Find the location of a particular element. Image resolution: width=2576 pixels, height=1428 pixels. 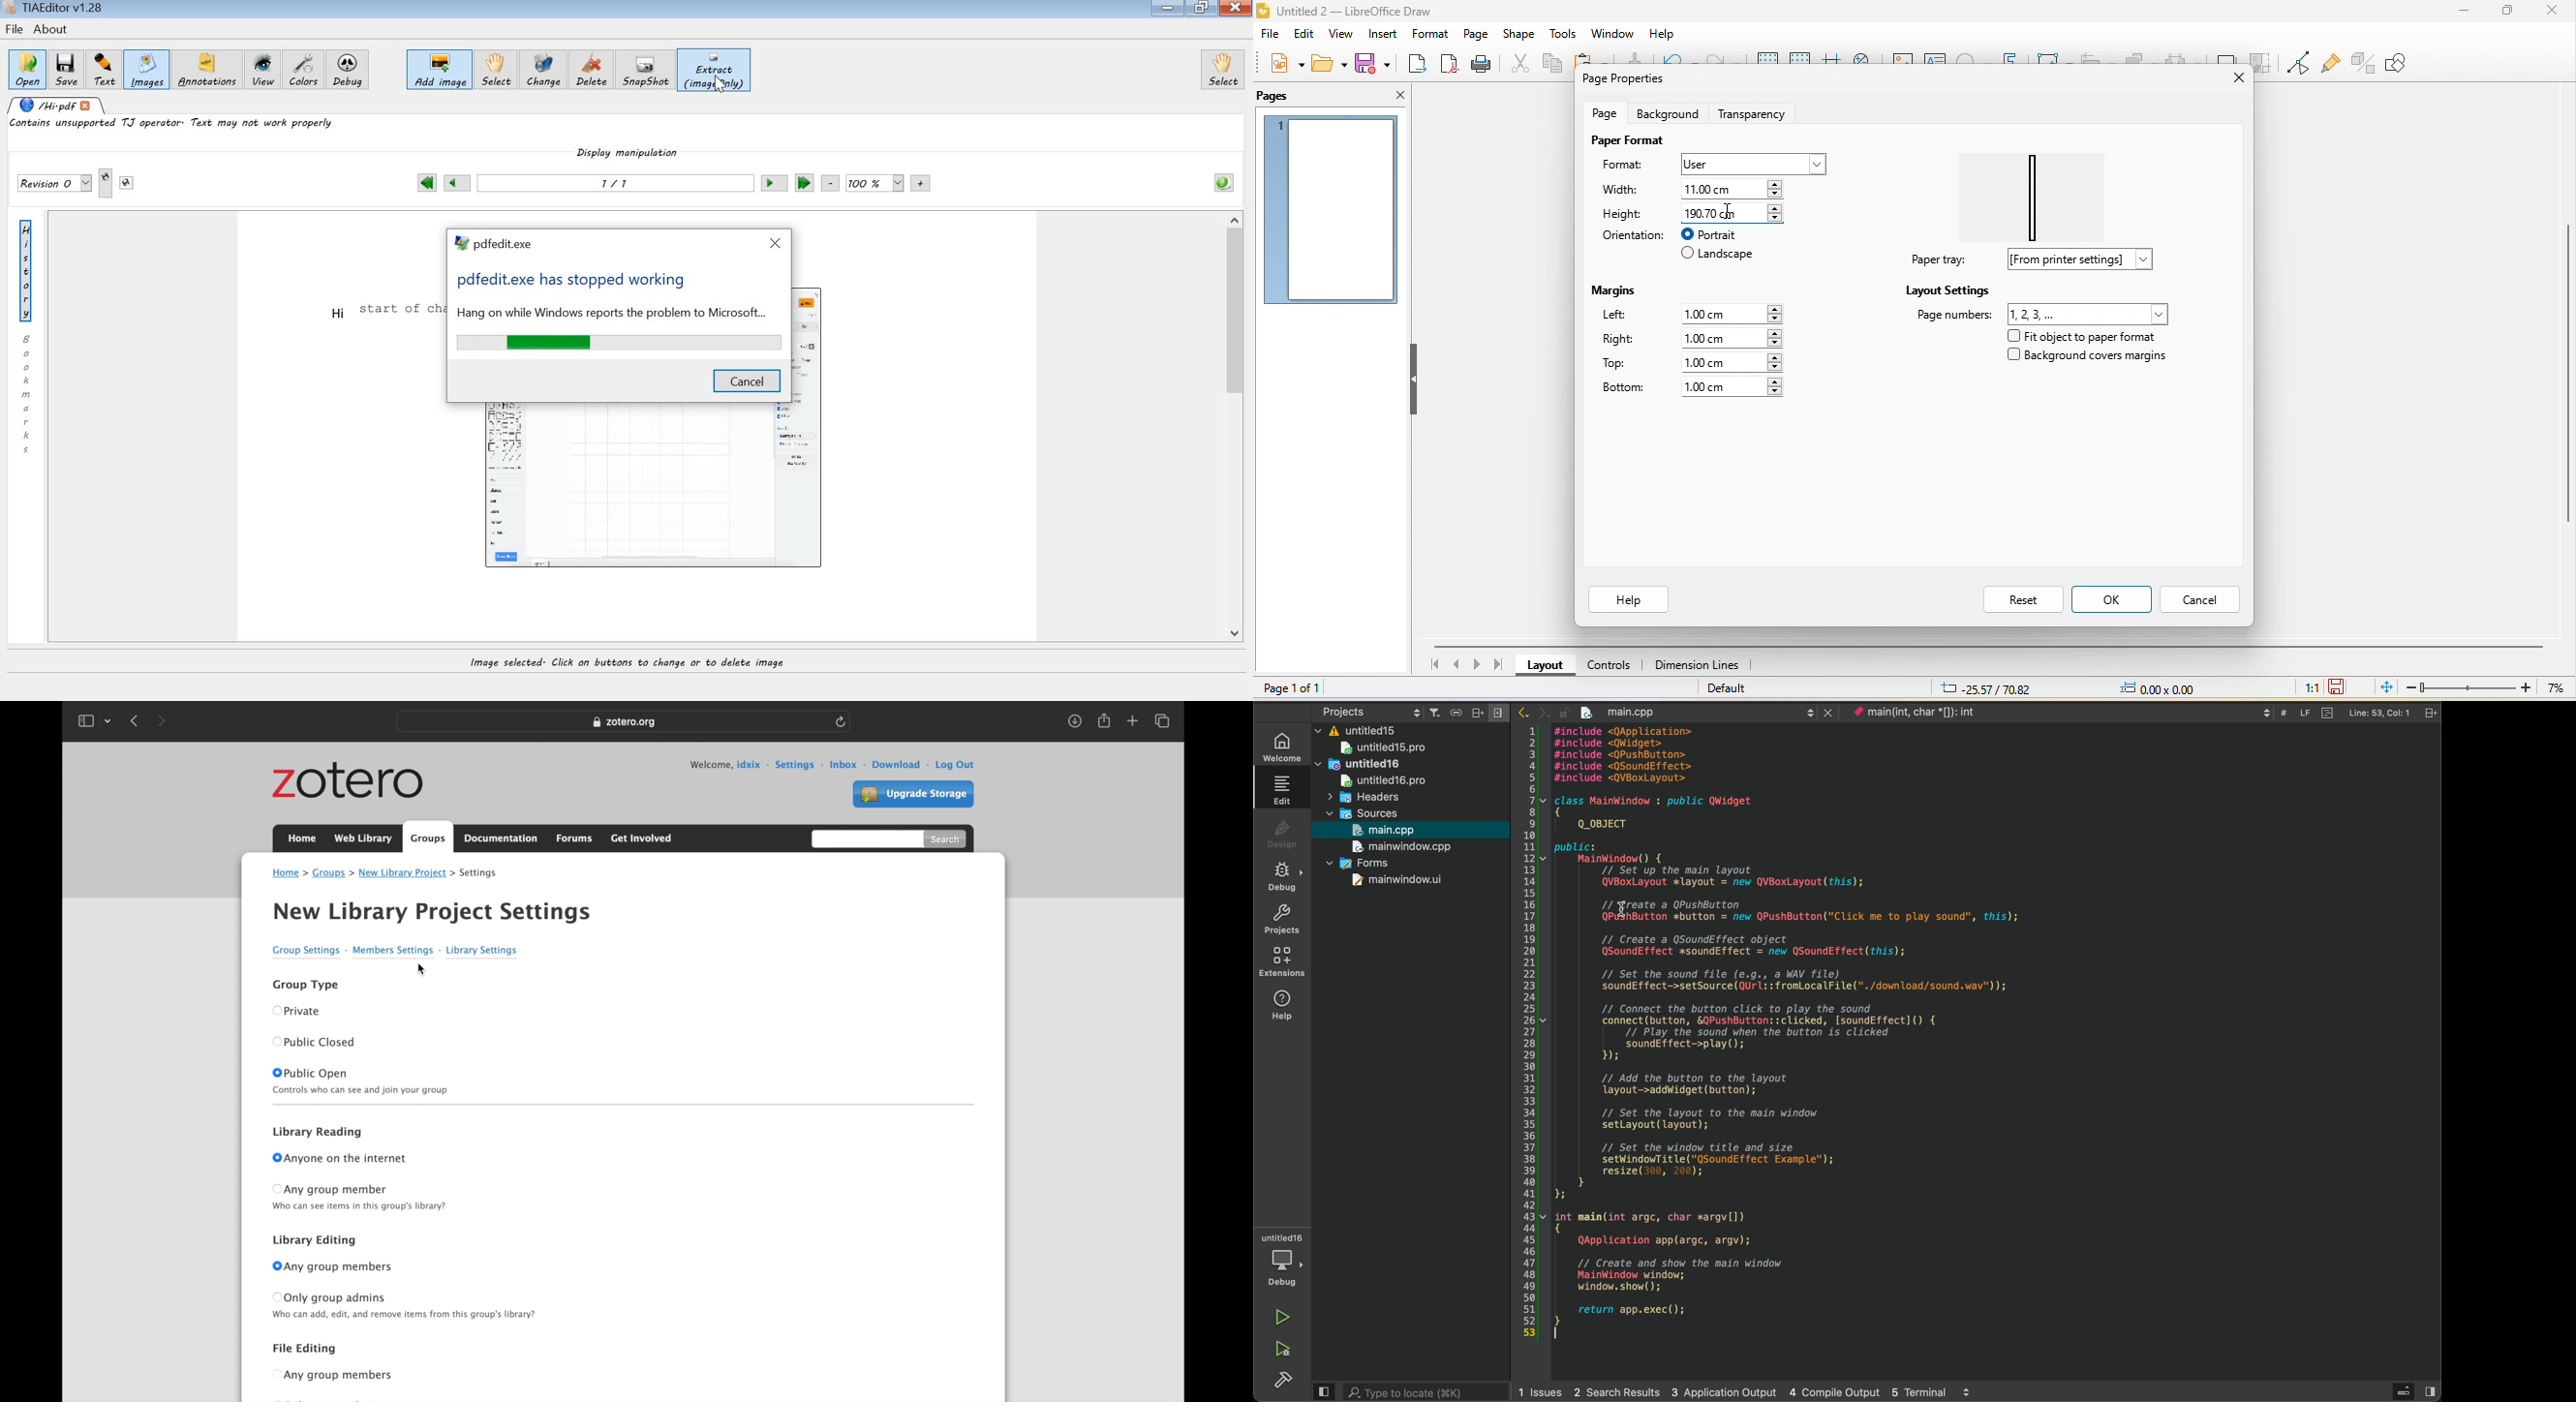

new library project is located at coordinates (406, 873).